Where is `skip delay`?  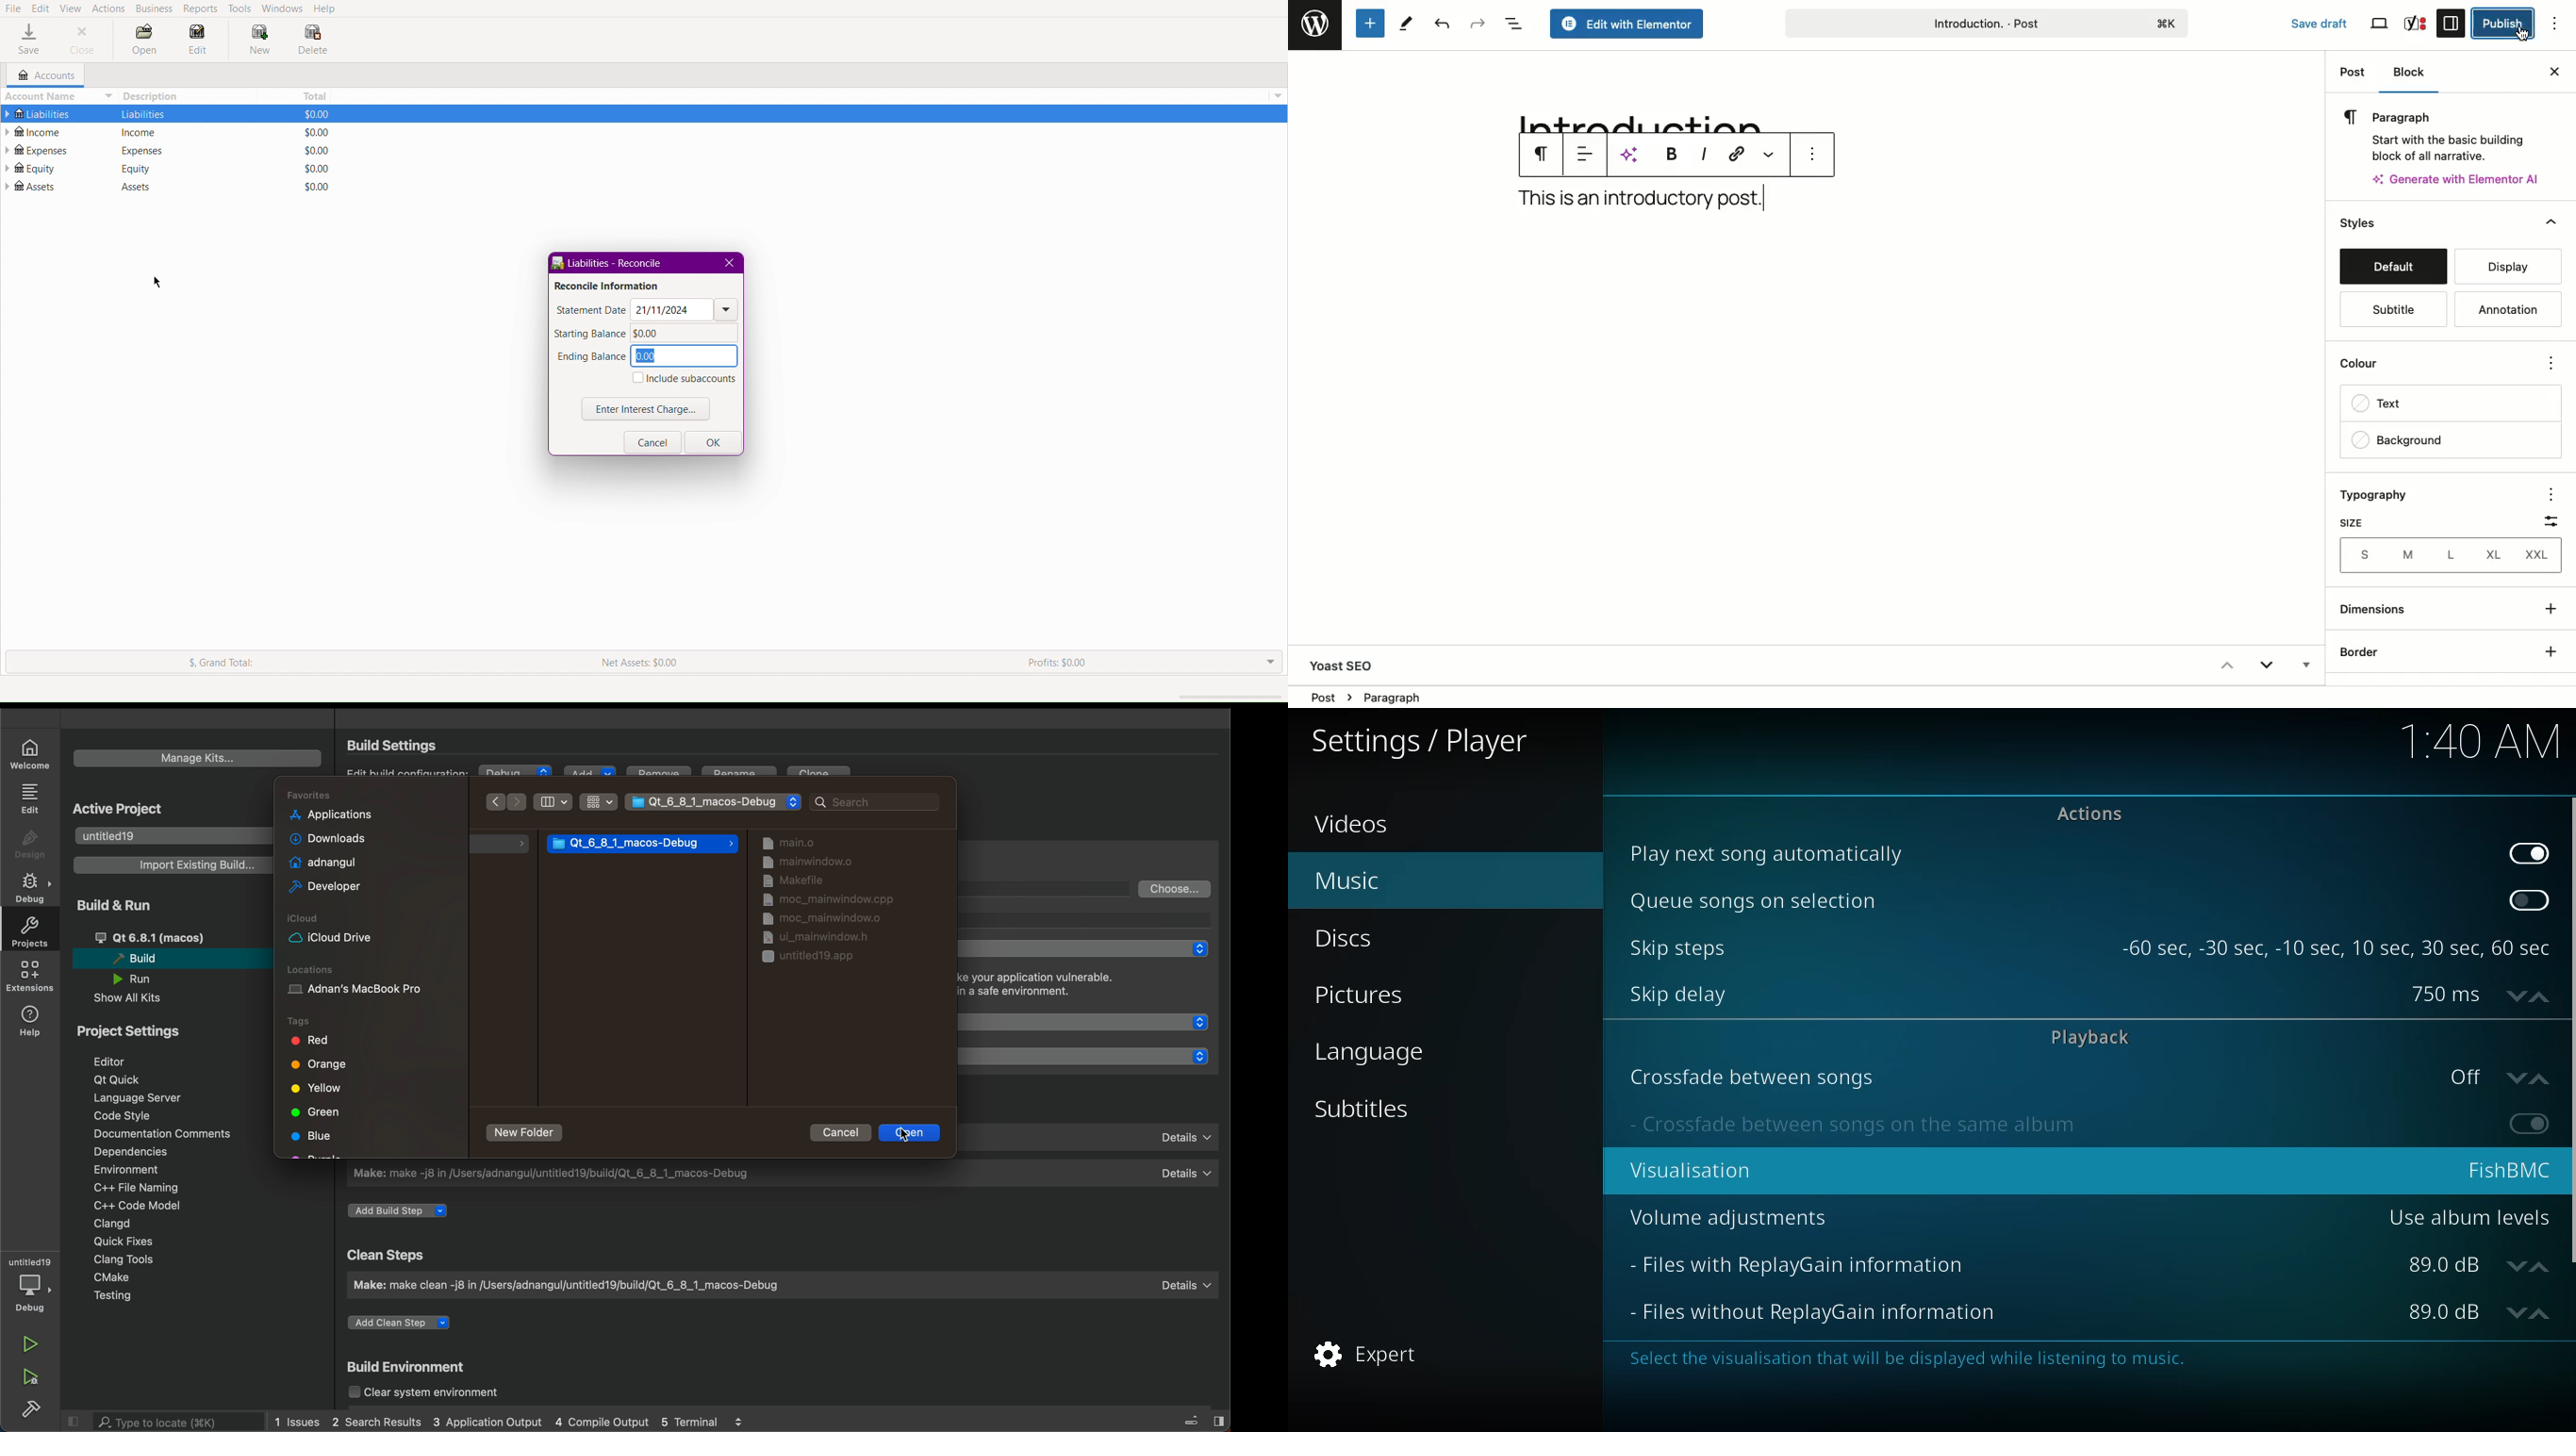
skip delay is located at coordinates (1678, 993).